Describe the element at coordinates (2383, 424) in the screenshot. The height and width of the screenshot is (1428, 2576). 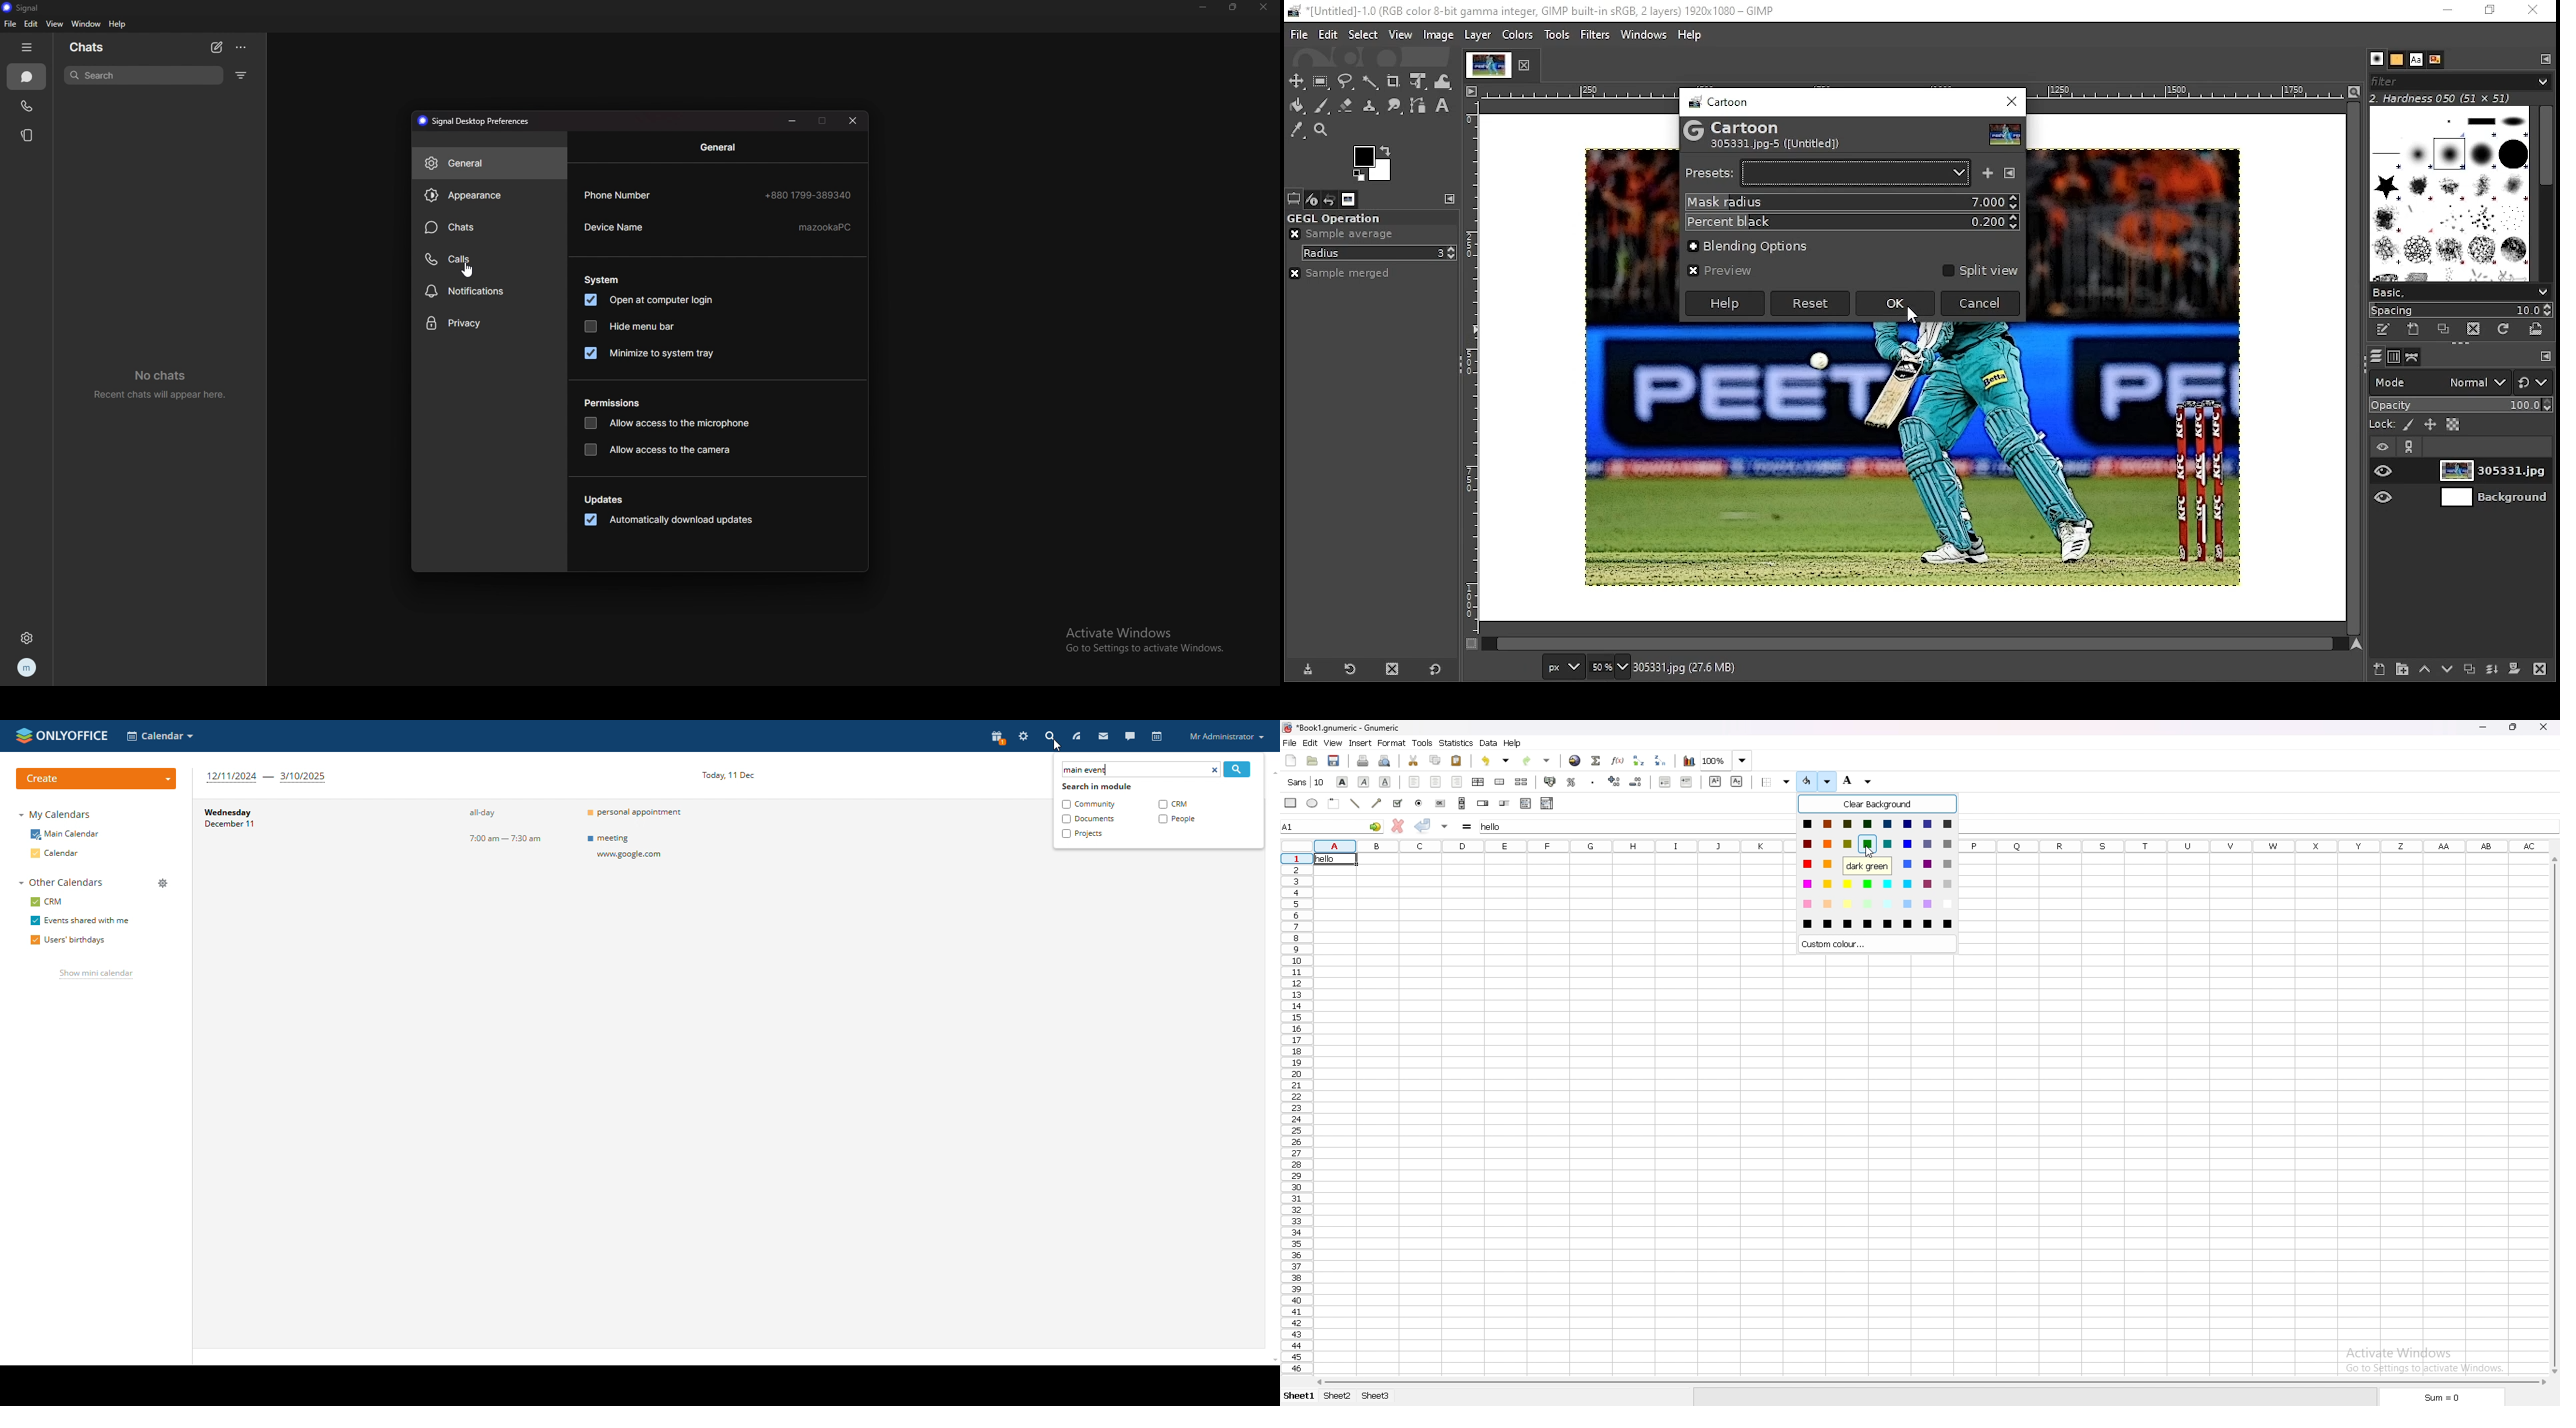
I see `lock` at that location.